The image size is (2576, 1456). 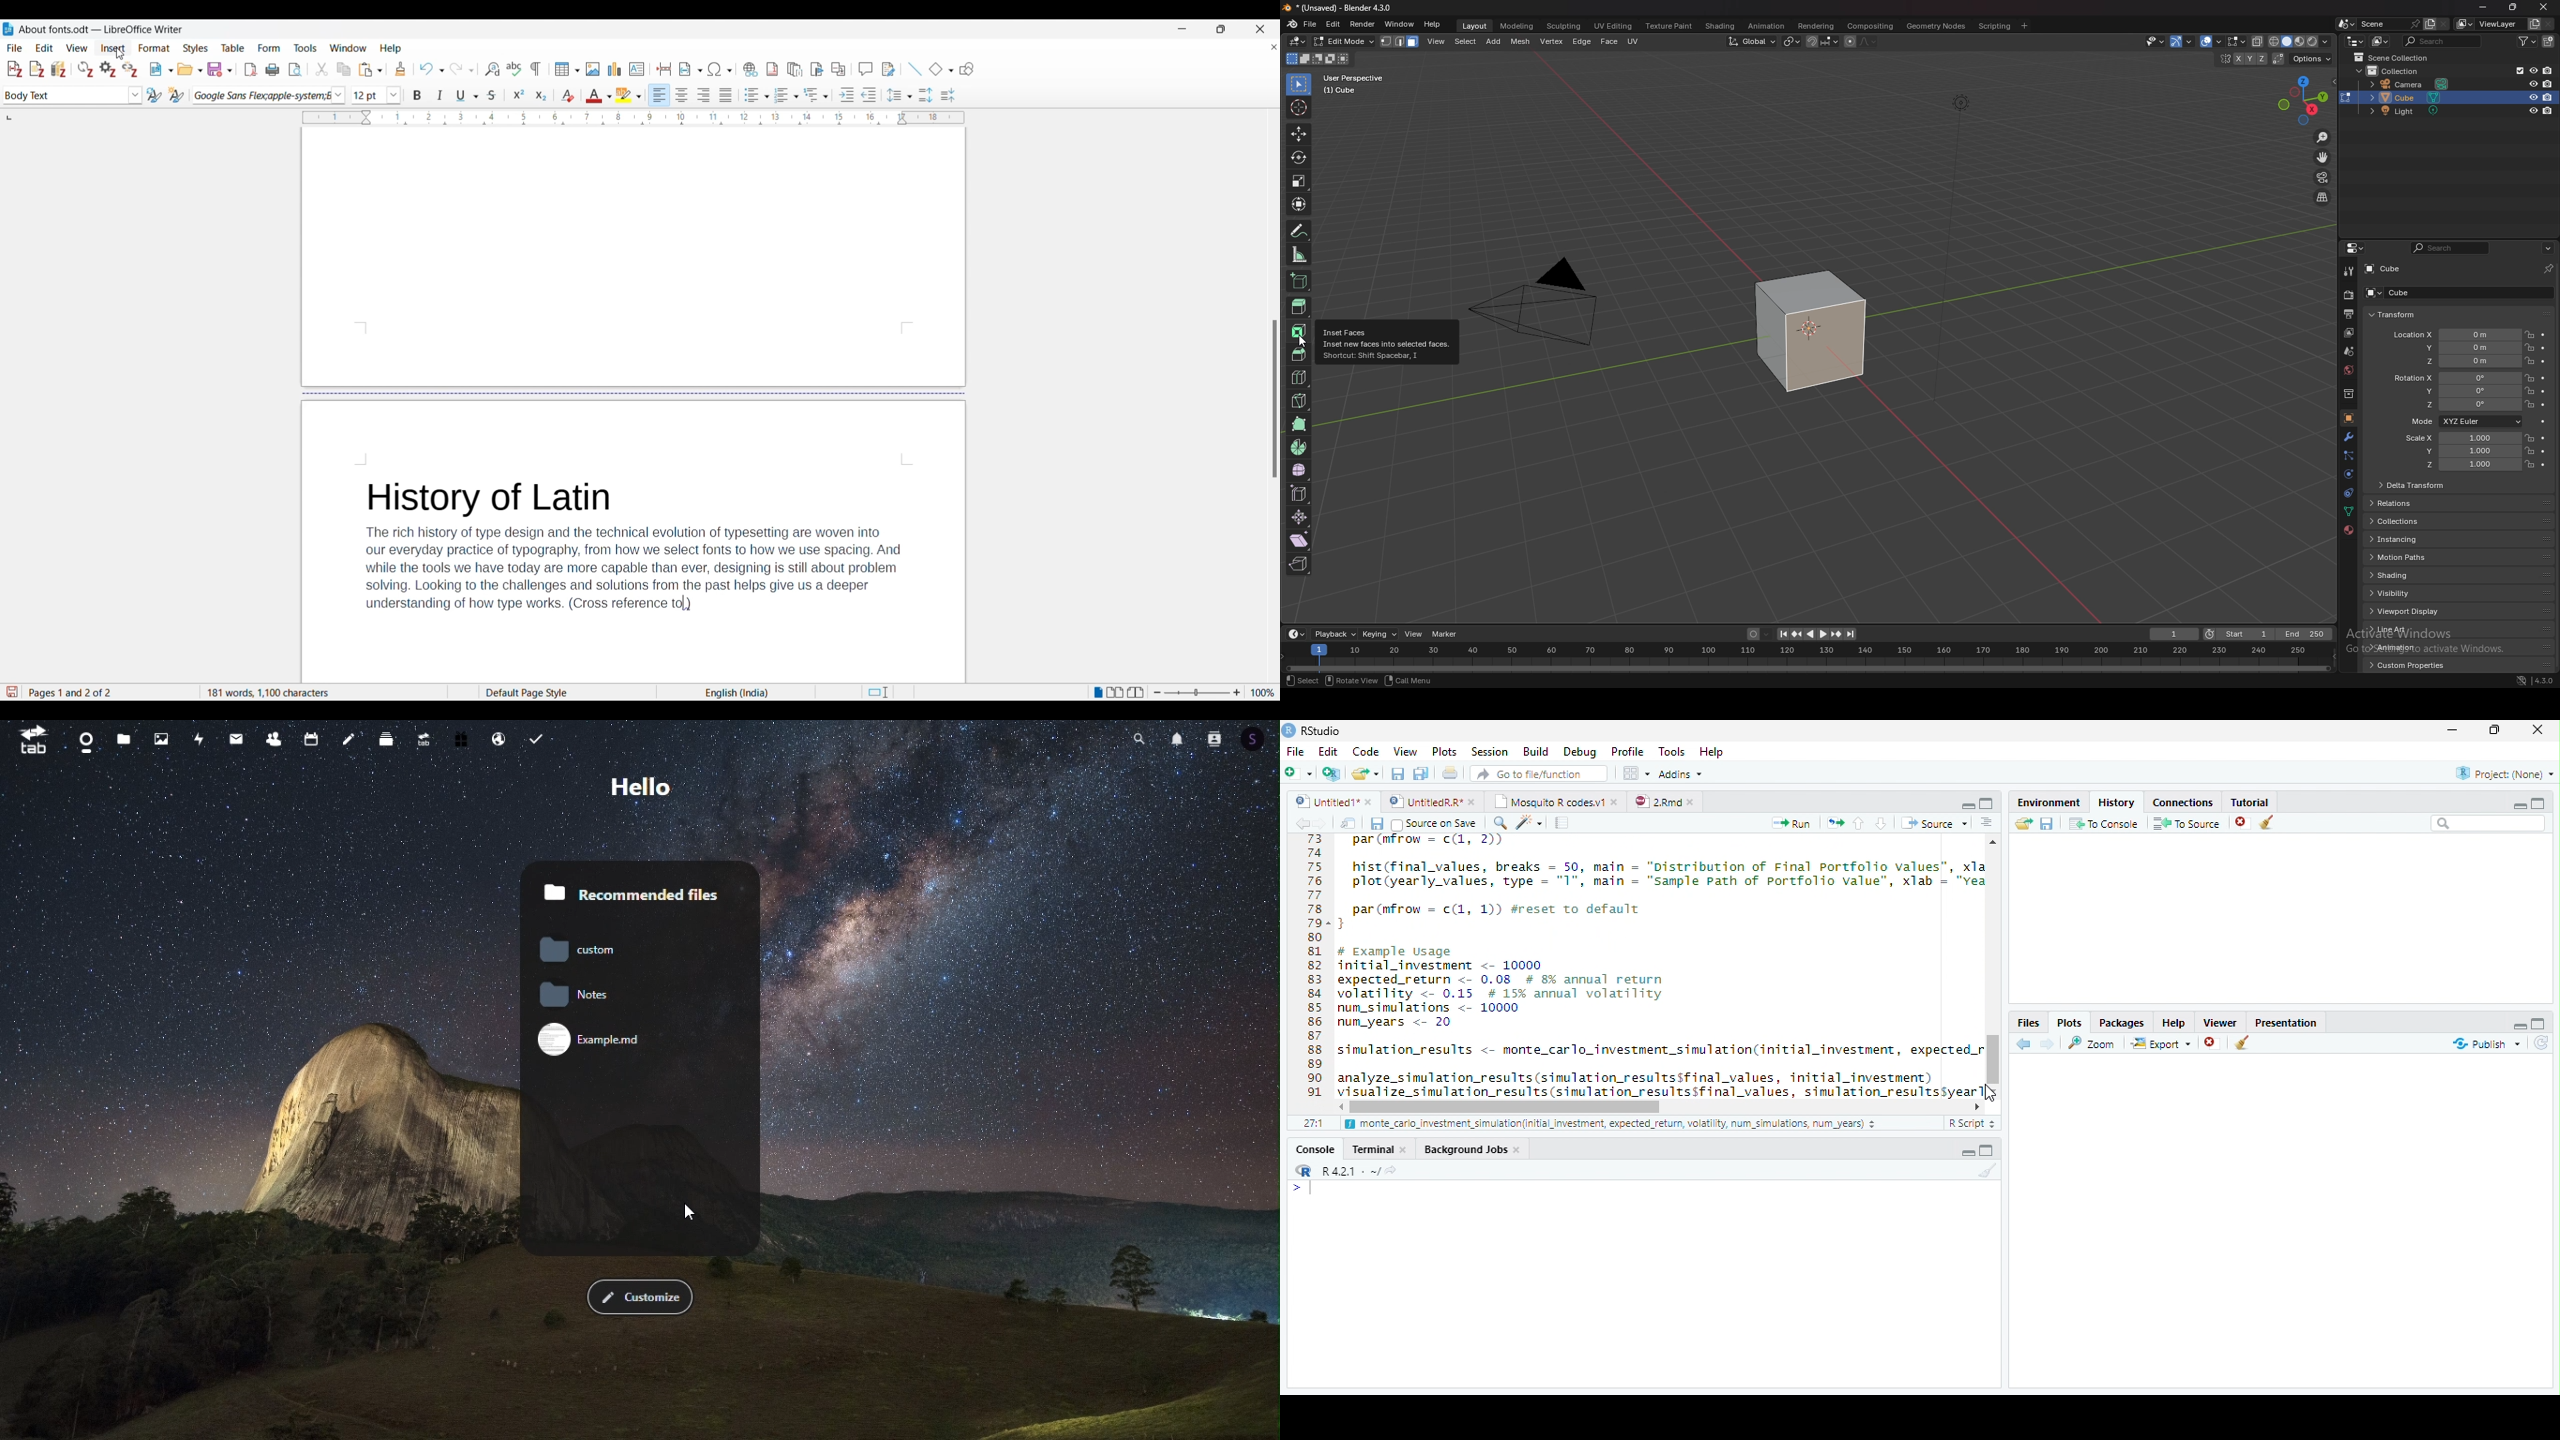 What do you see at coordinates (2348, 370) in the screenshot?
I see `world` at bounding box center [2348, 370].